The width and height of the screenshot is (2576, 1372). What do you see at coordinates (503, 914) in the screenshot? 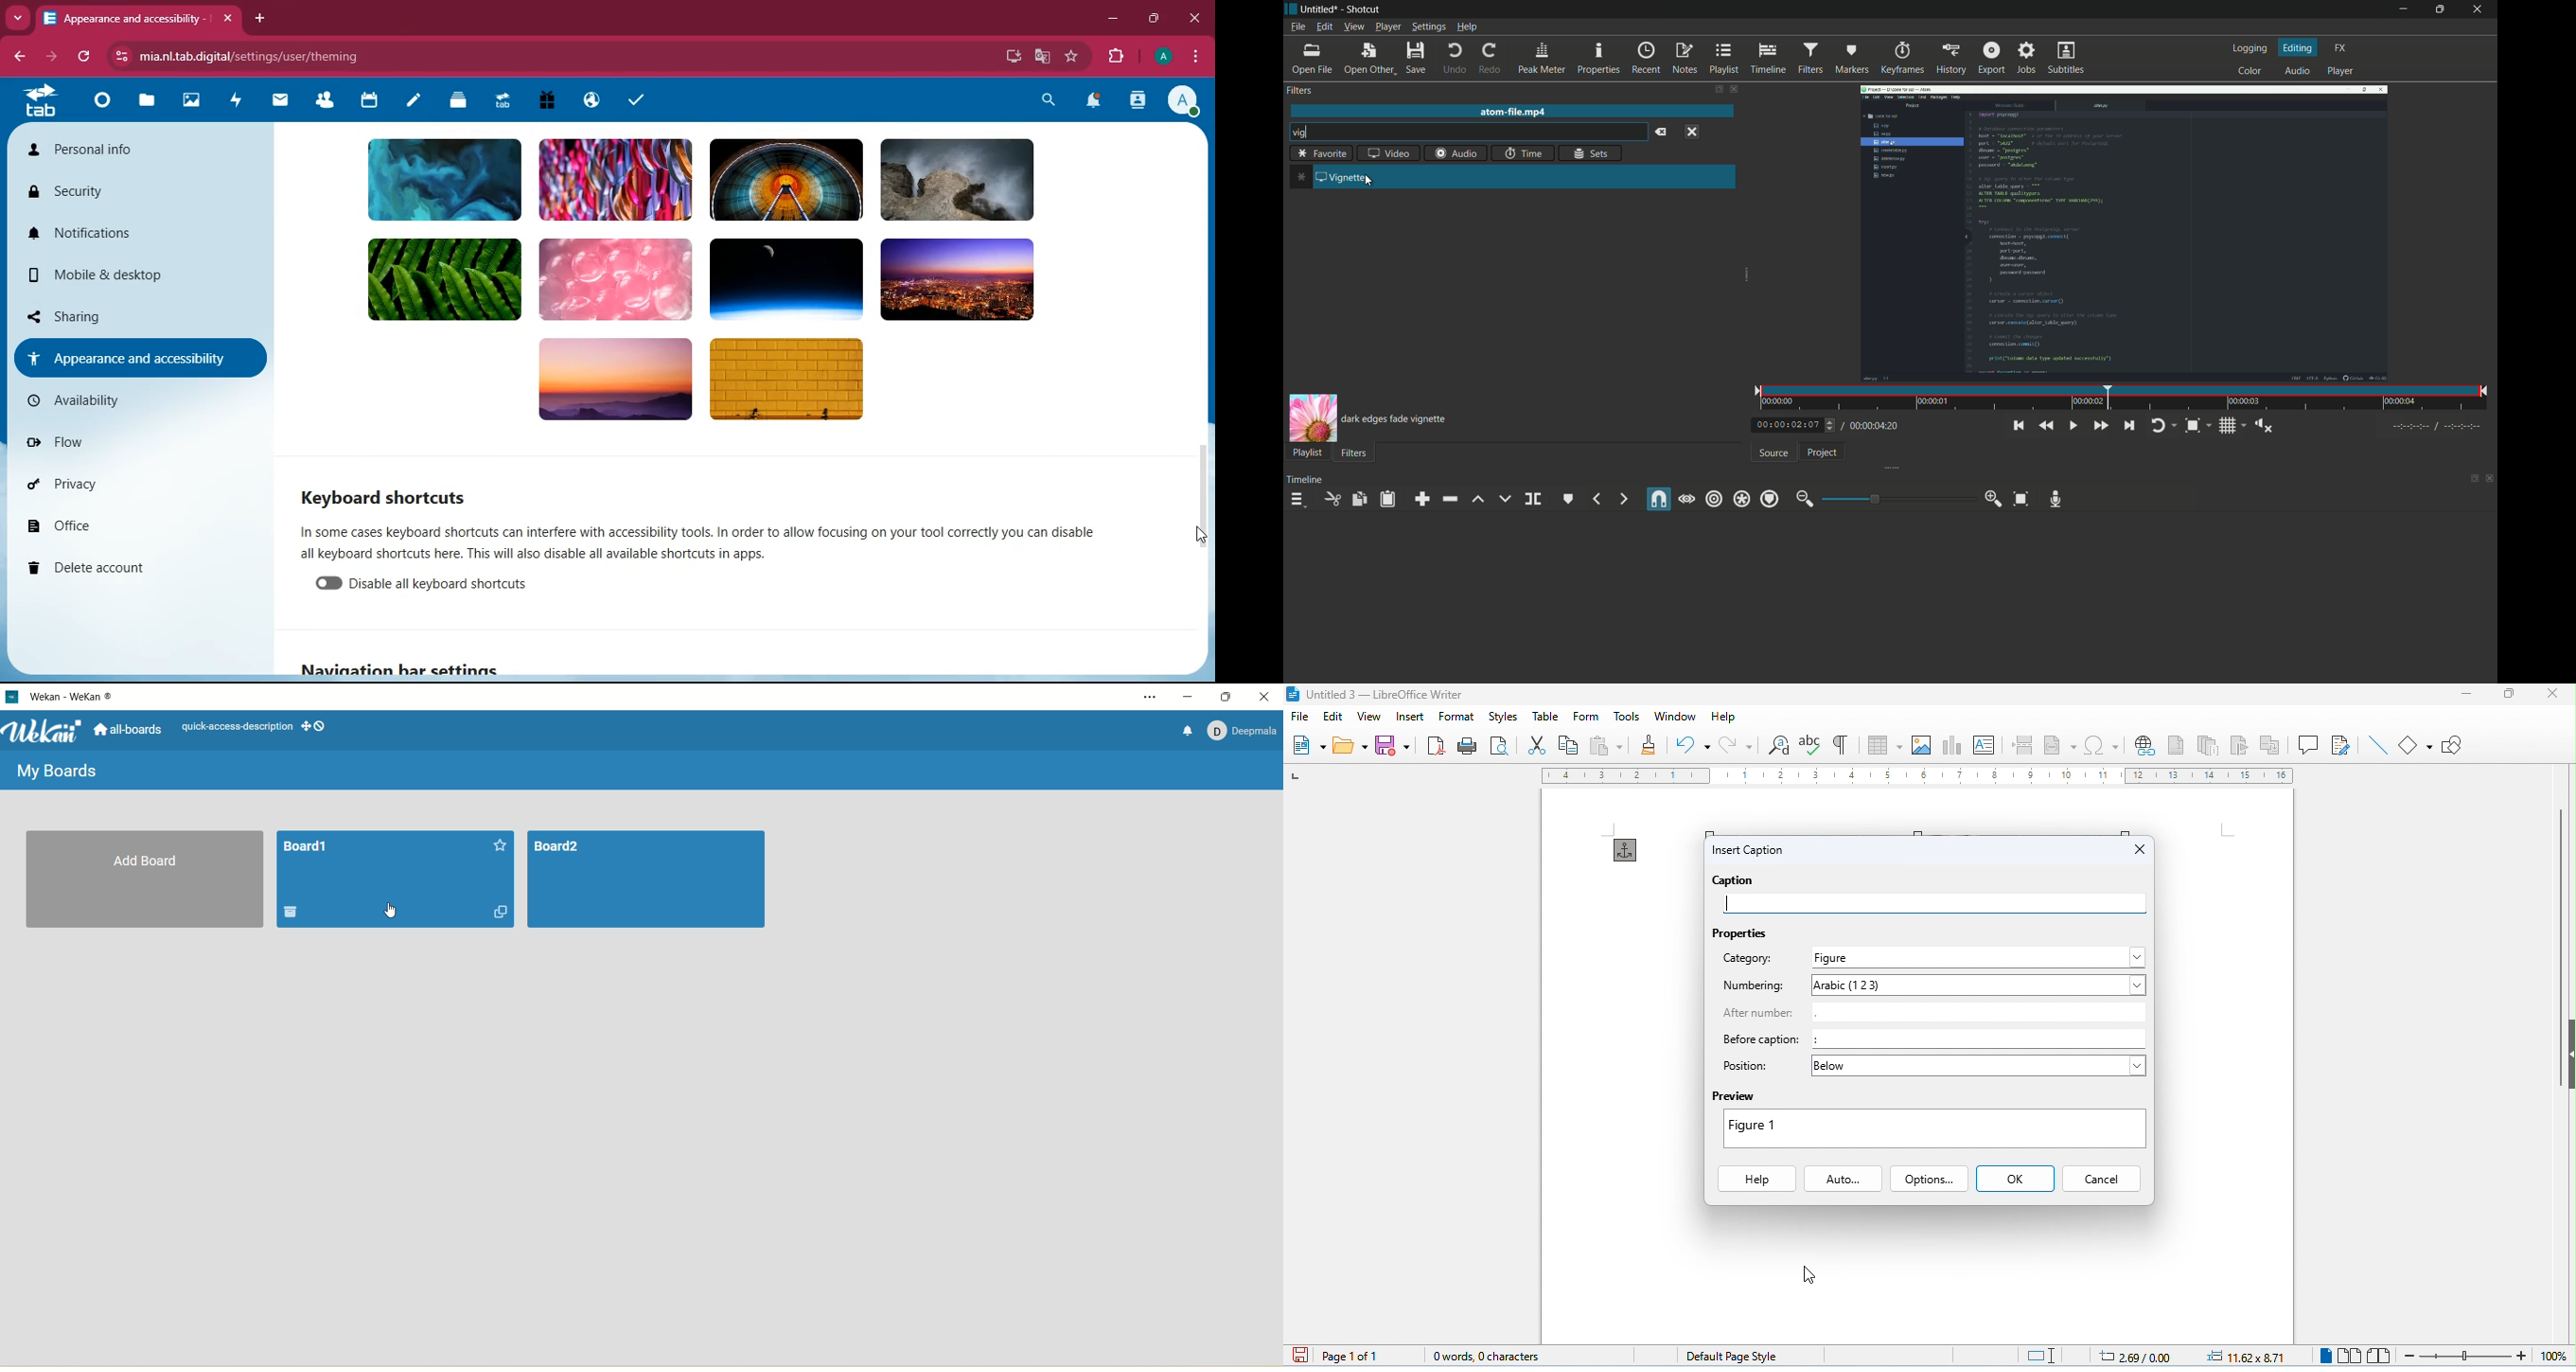
I see `duplicate` at bounding box center [503, 914].